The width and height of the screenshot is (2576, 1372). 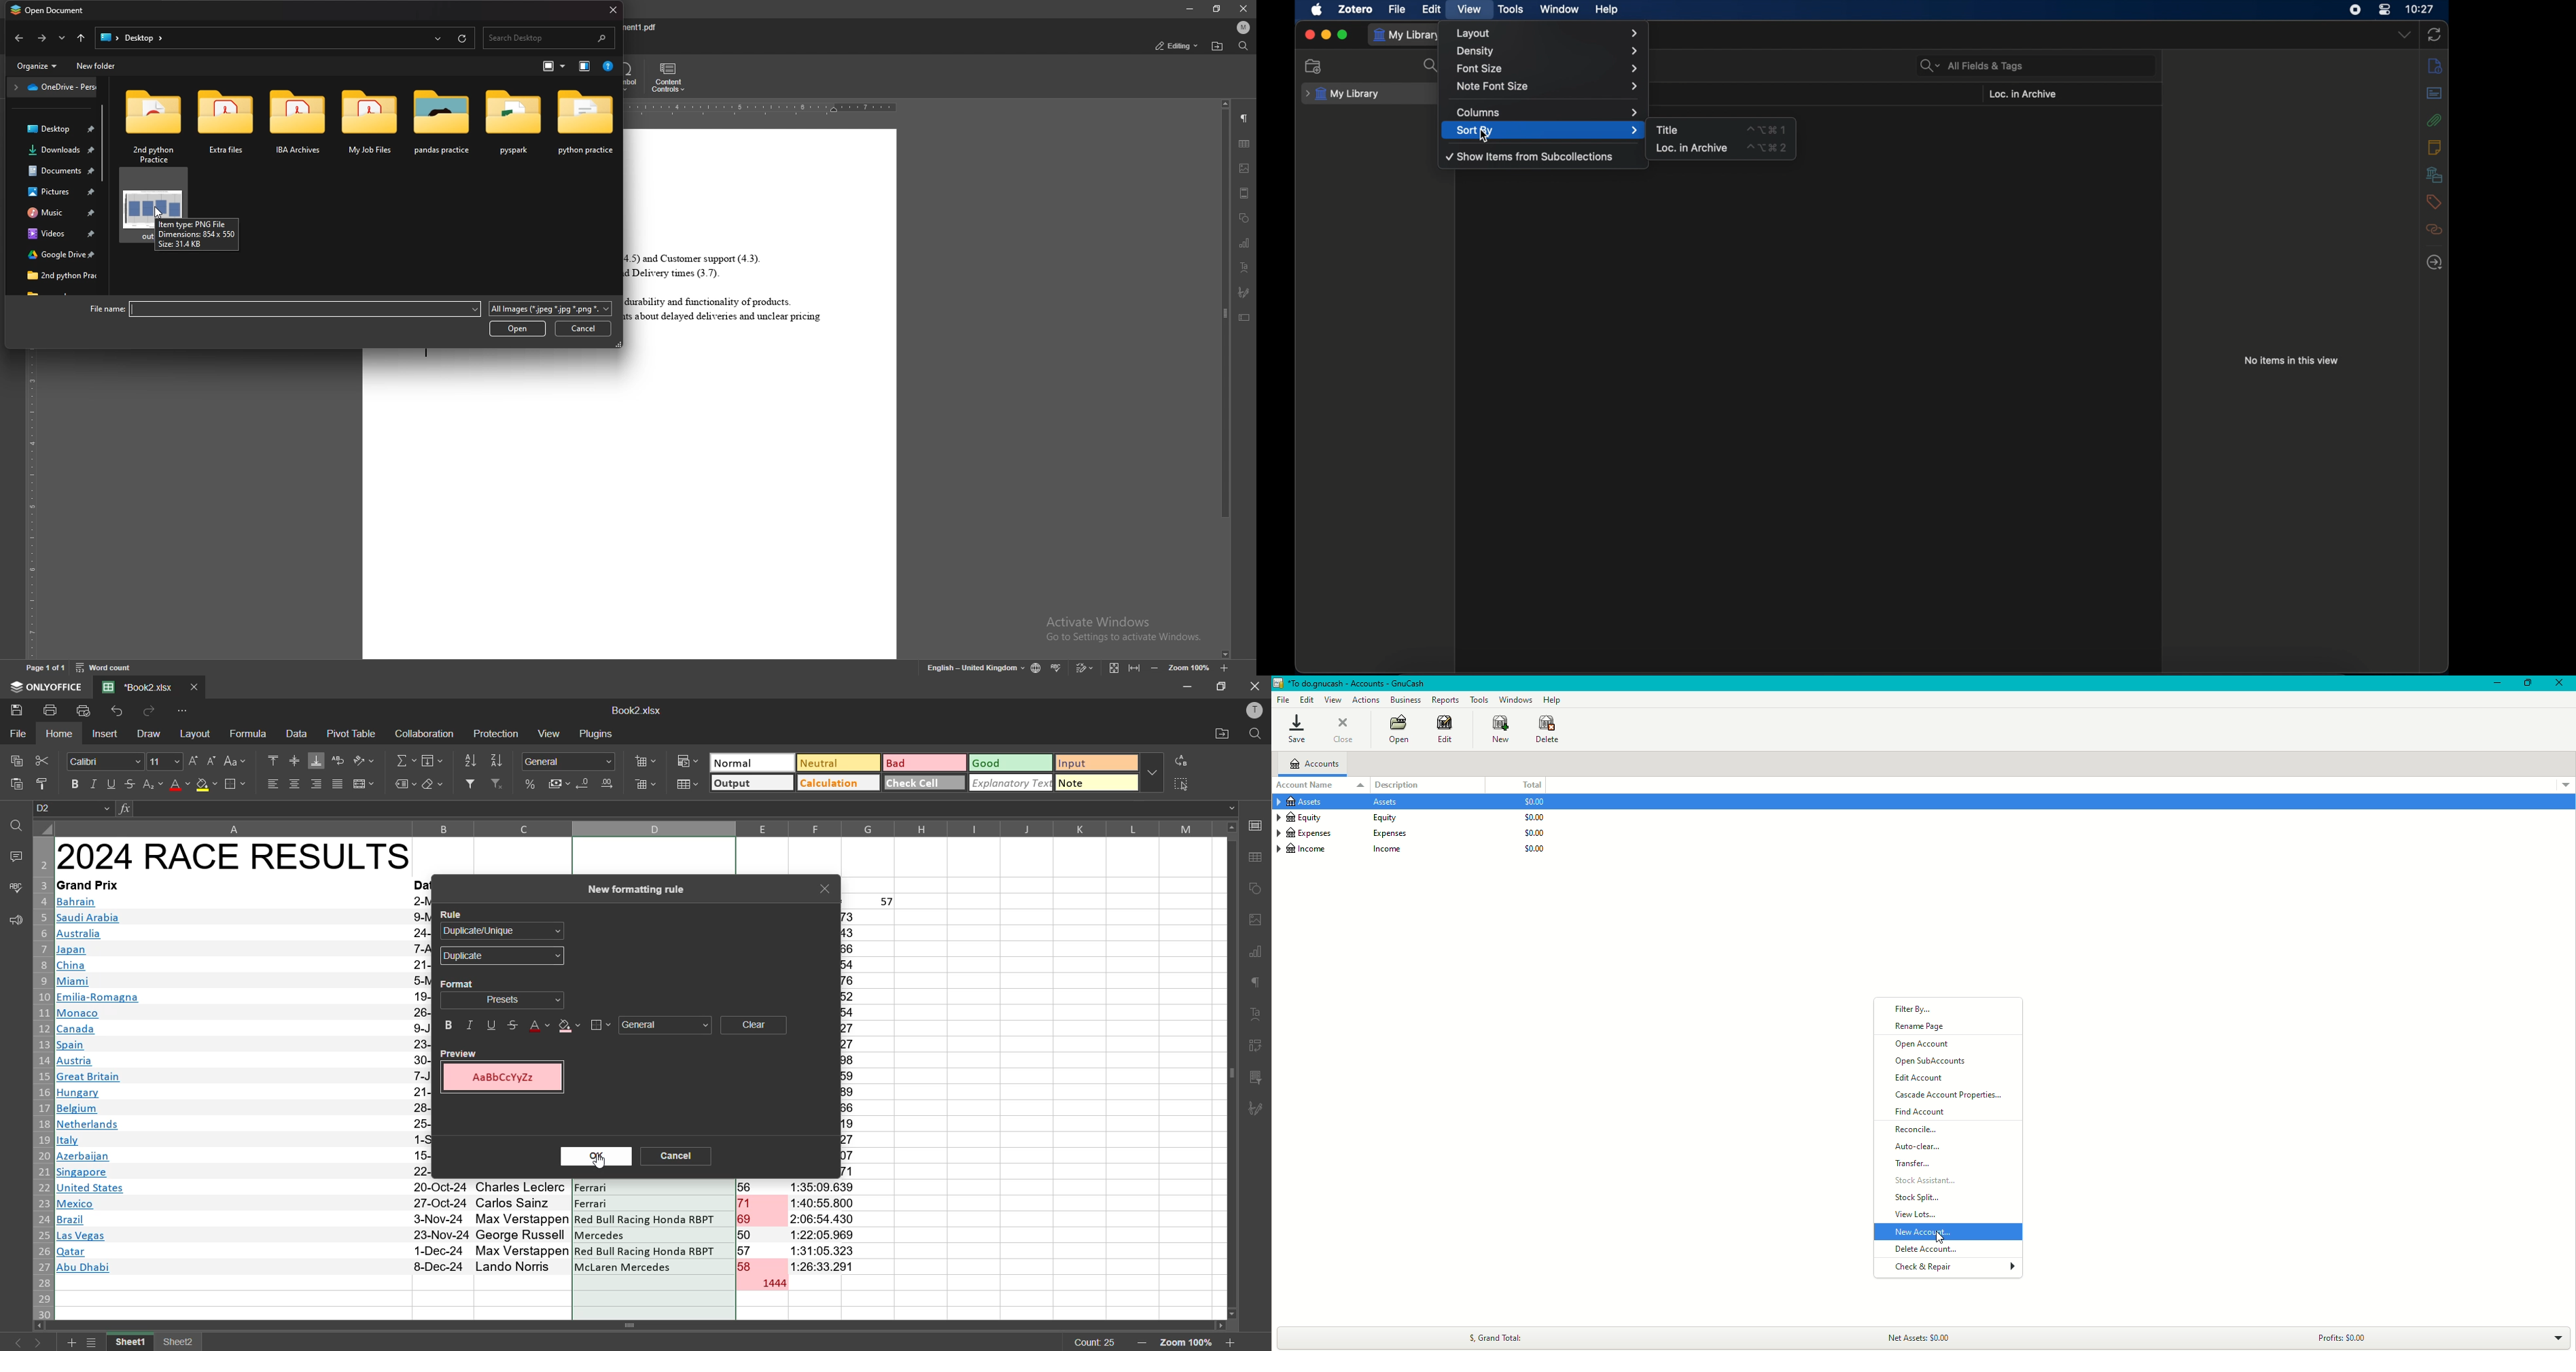 What do you see at coordinates (512, 1025) in the screenshot?
I see `strikethrough` at bounding box center [512, 1025].